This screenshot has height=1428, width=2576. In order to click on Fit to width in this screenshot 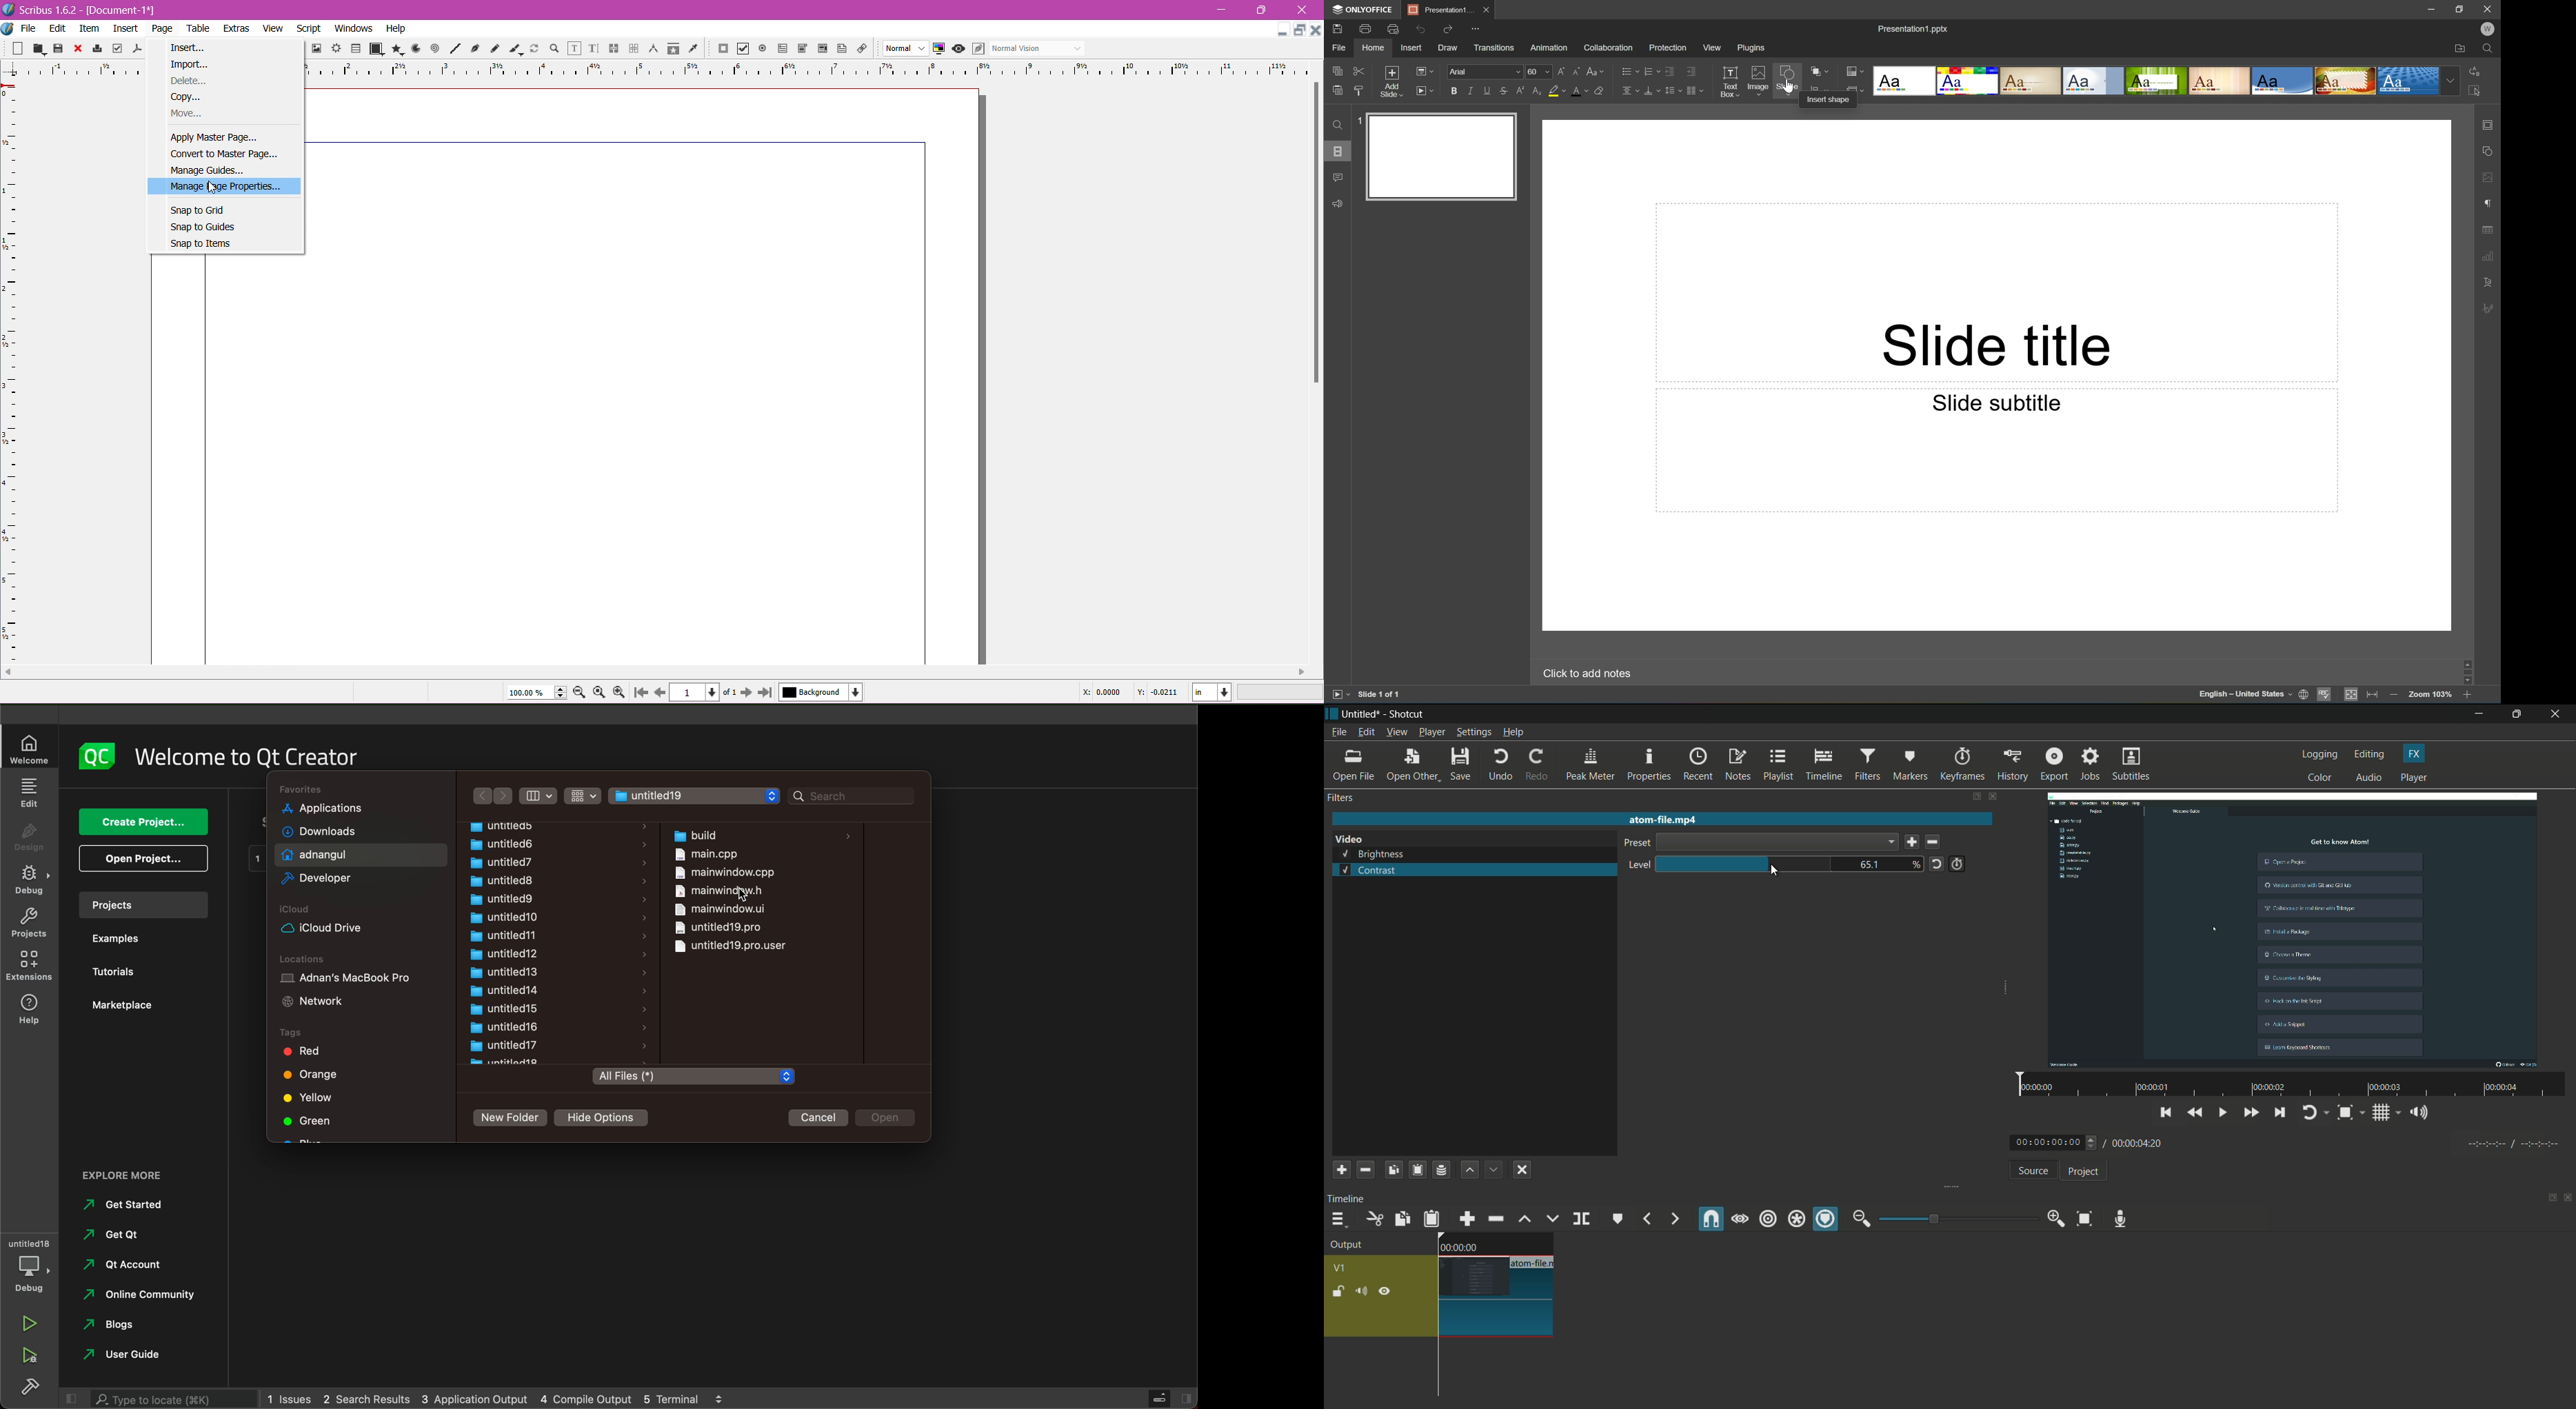, I will do `click(2373, 696)`.